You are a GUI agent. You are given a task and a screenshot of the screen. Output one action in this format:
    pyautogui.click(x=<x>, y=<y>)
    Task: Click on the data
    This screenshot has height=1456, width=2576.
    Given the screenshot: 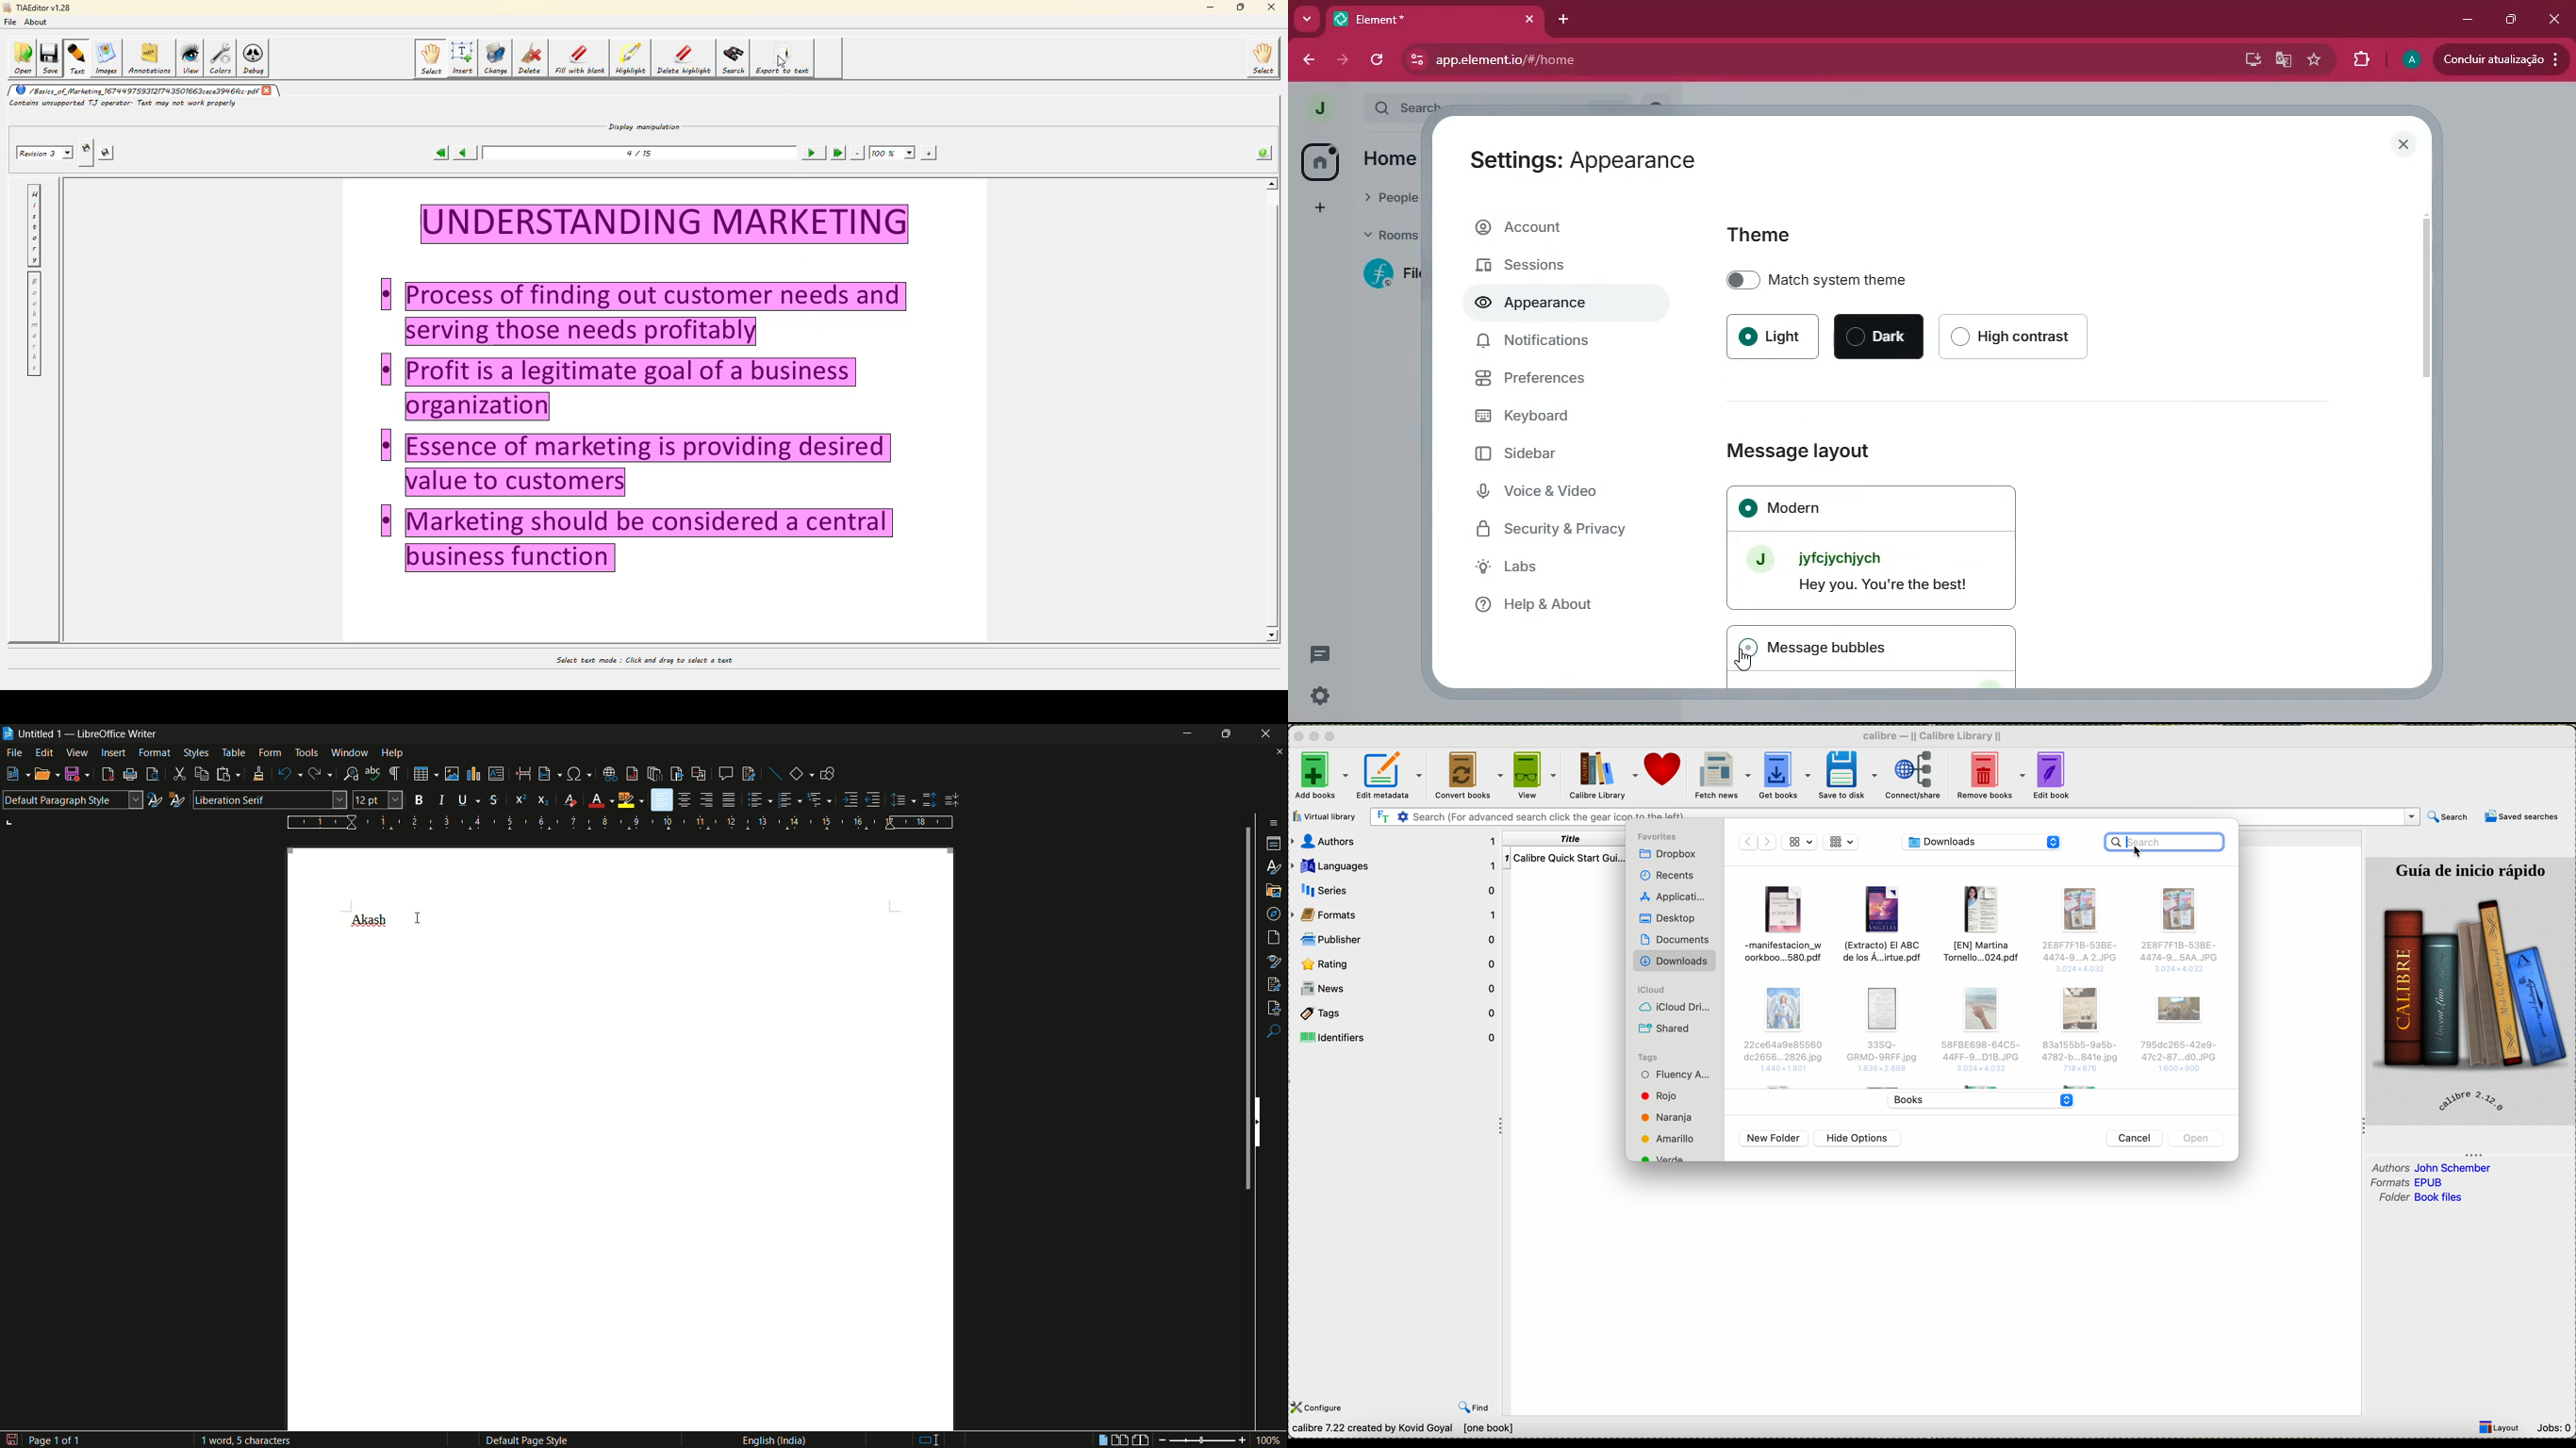 What is the action you would take?
    pyautogui.click(x=1444, y=1429)
    